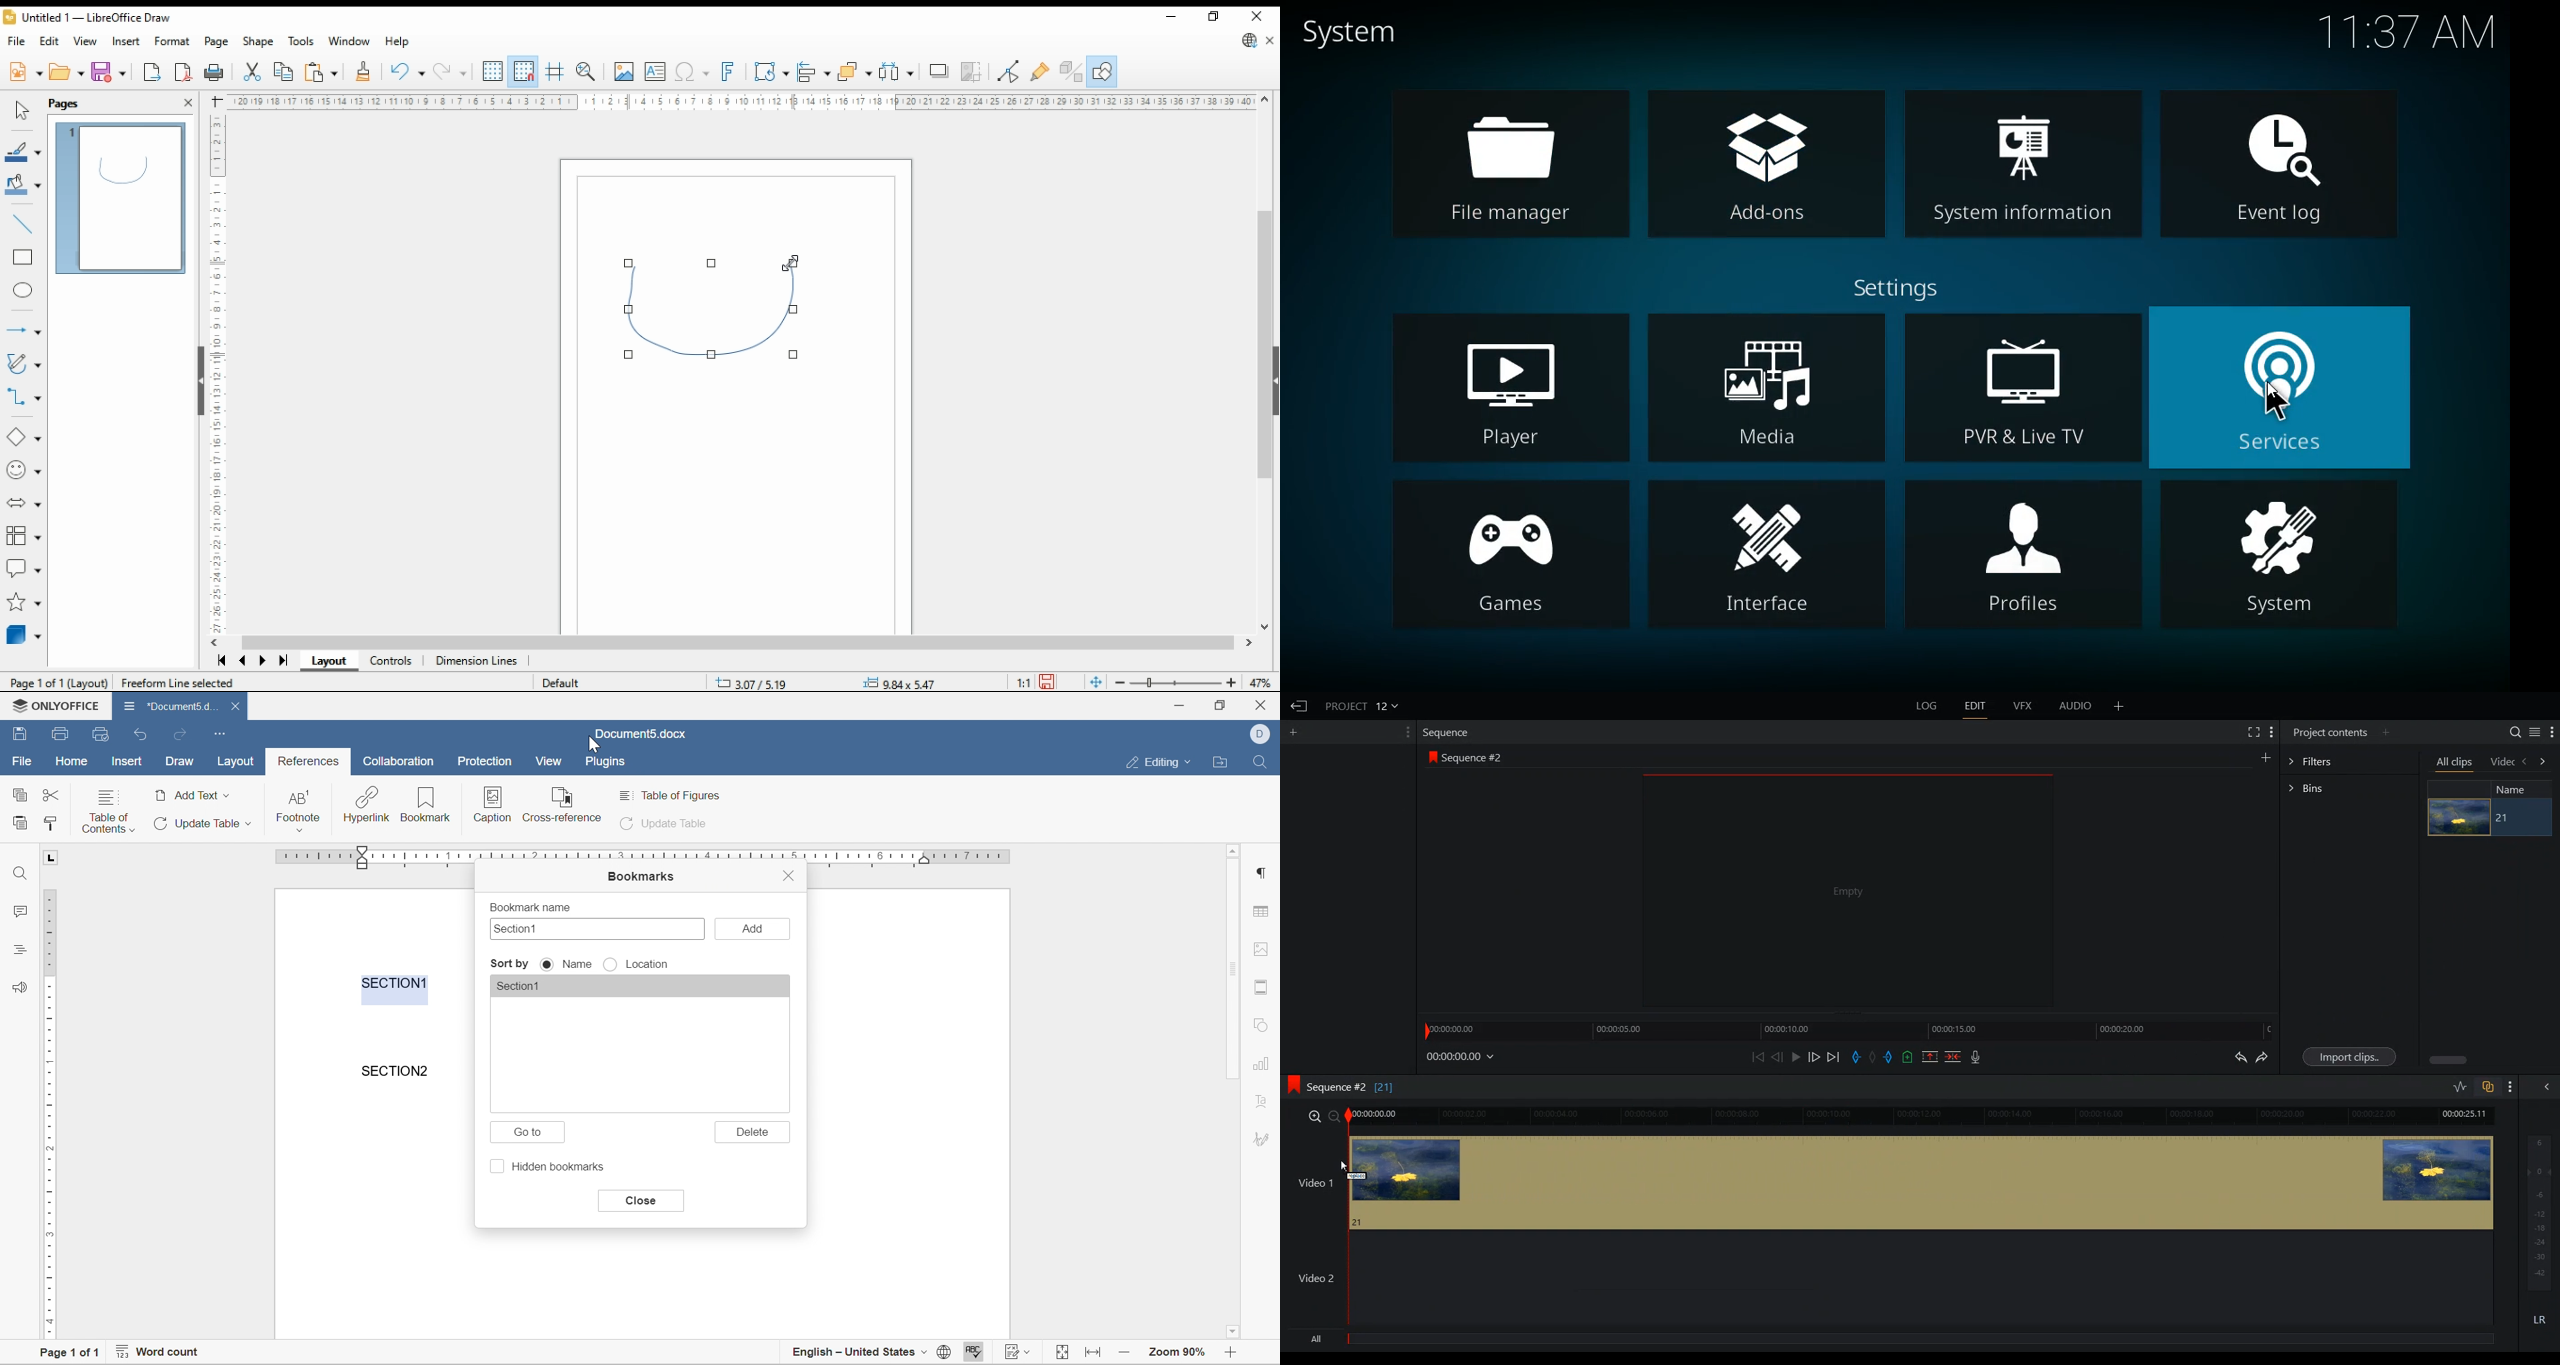 The image size is (2576, 1372). I want to click on Section1, so click(520, 929).